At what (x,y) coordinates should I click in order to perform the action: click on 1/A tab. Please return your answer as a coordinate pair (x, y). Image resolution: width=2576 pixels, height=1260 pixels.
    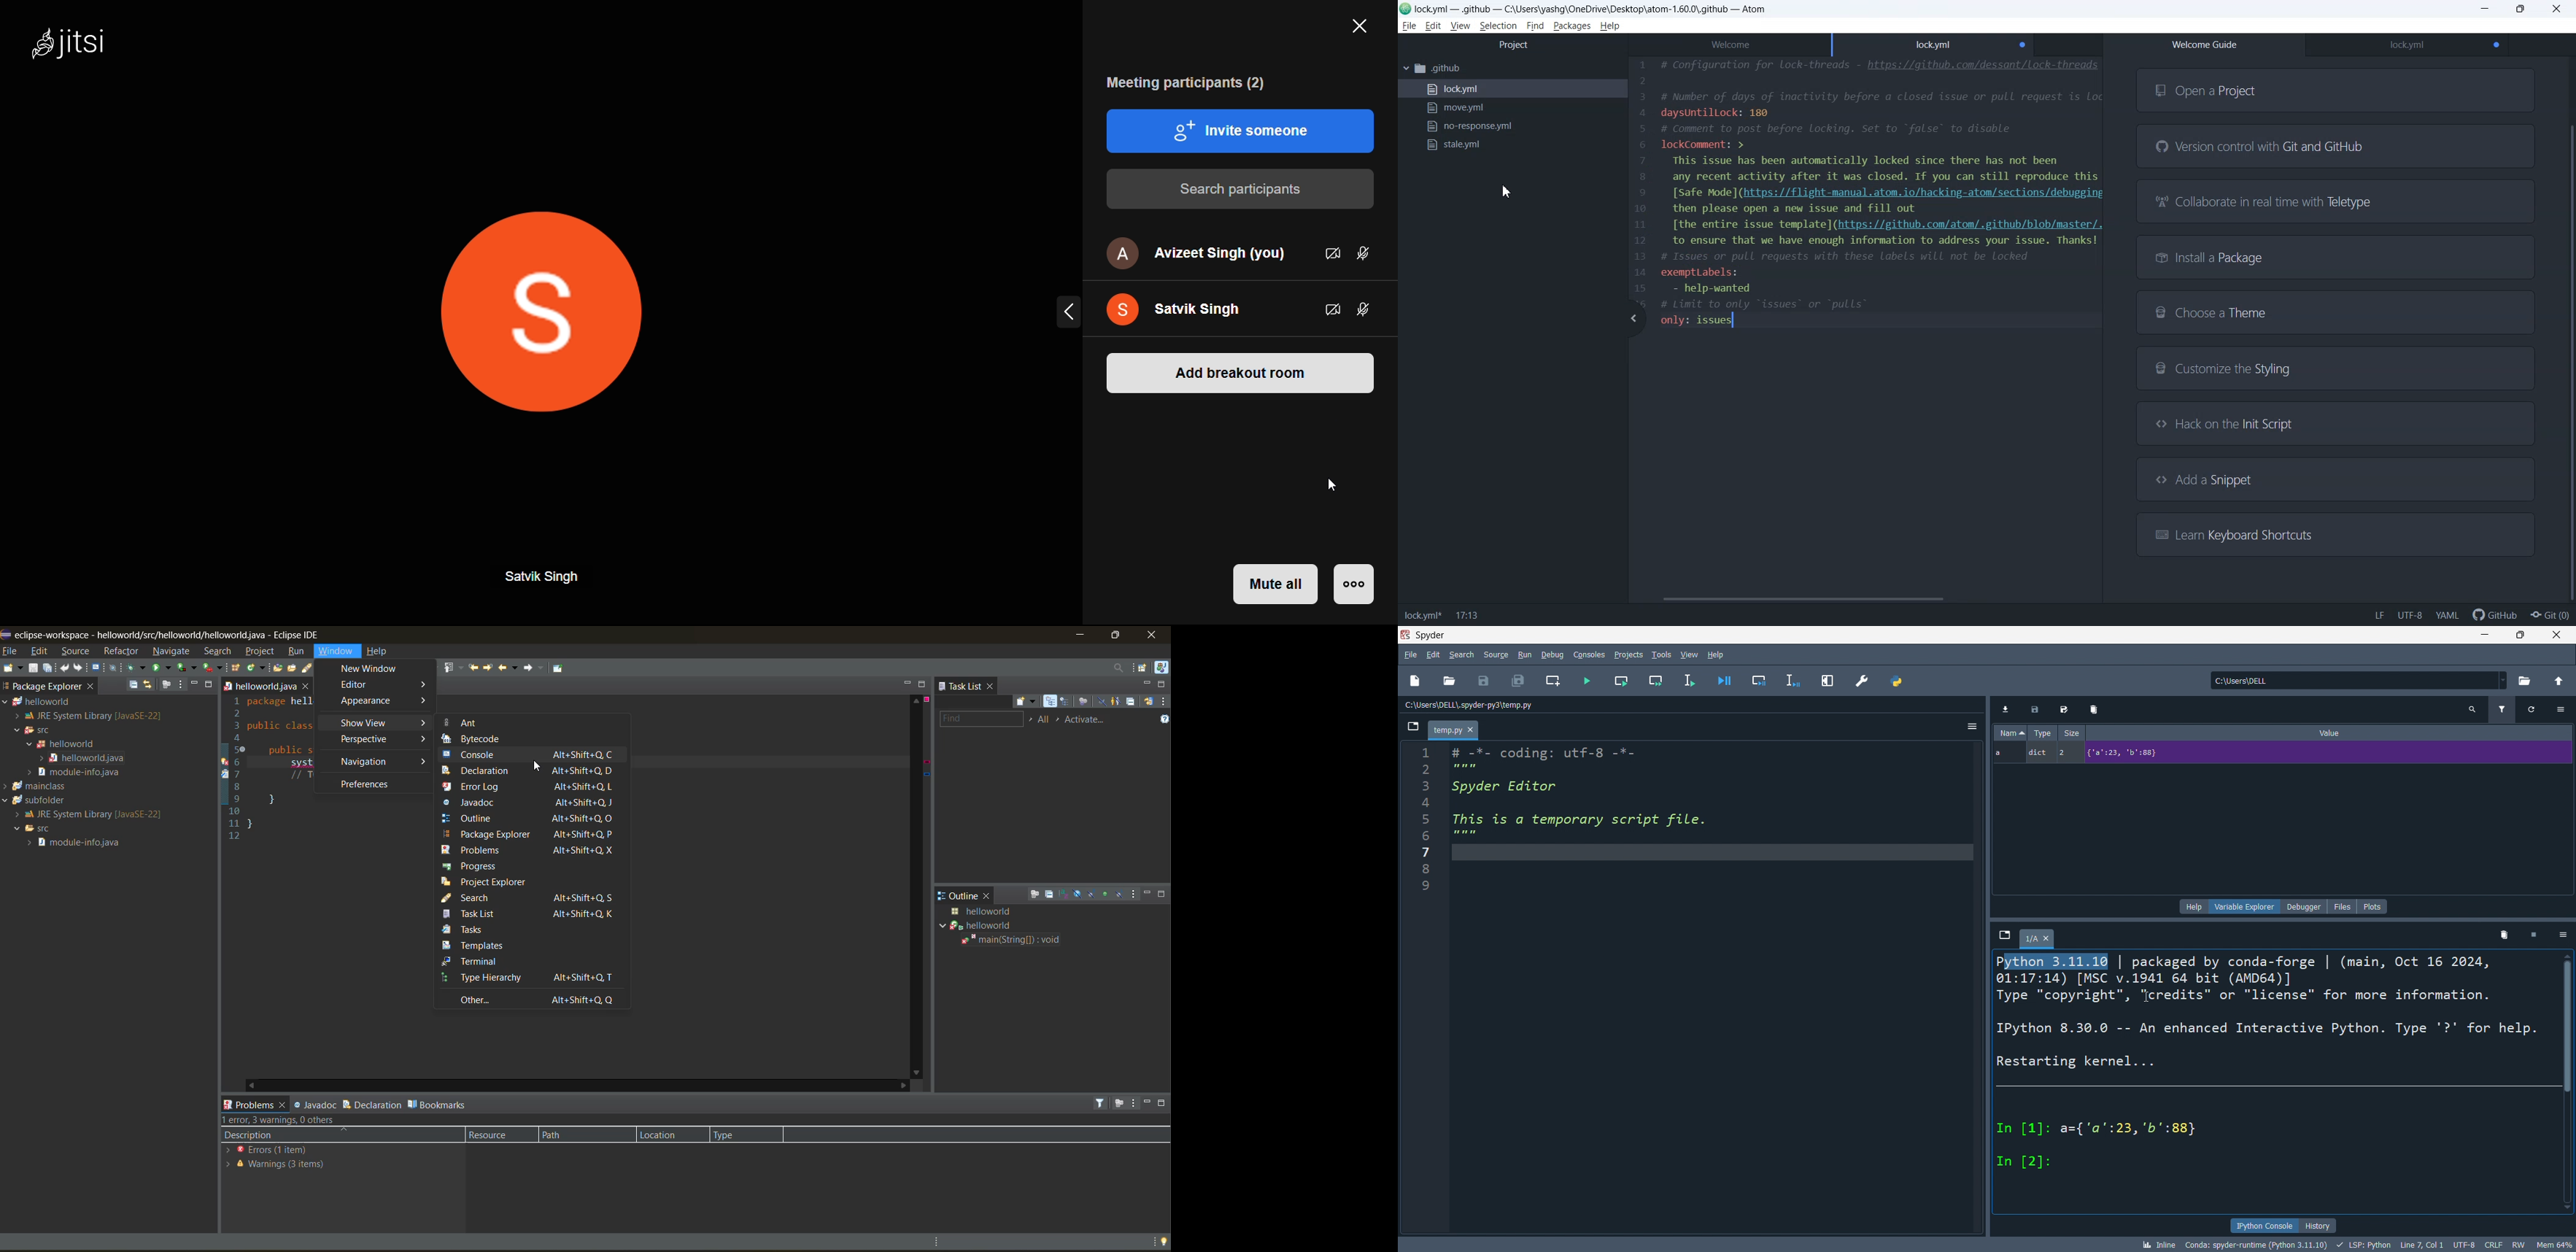
    Looking at the image, I should click on (2040, 941).